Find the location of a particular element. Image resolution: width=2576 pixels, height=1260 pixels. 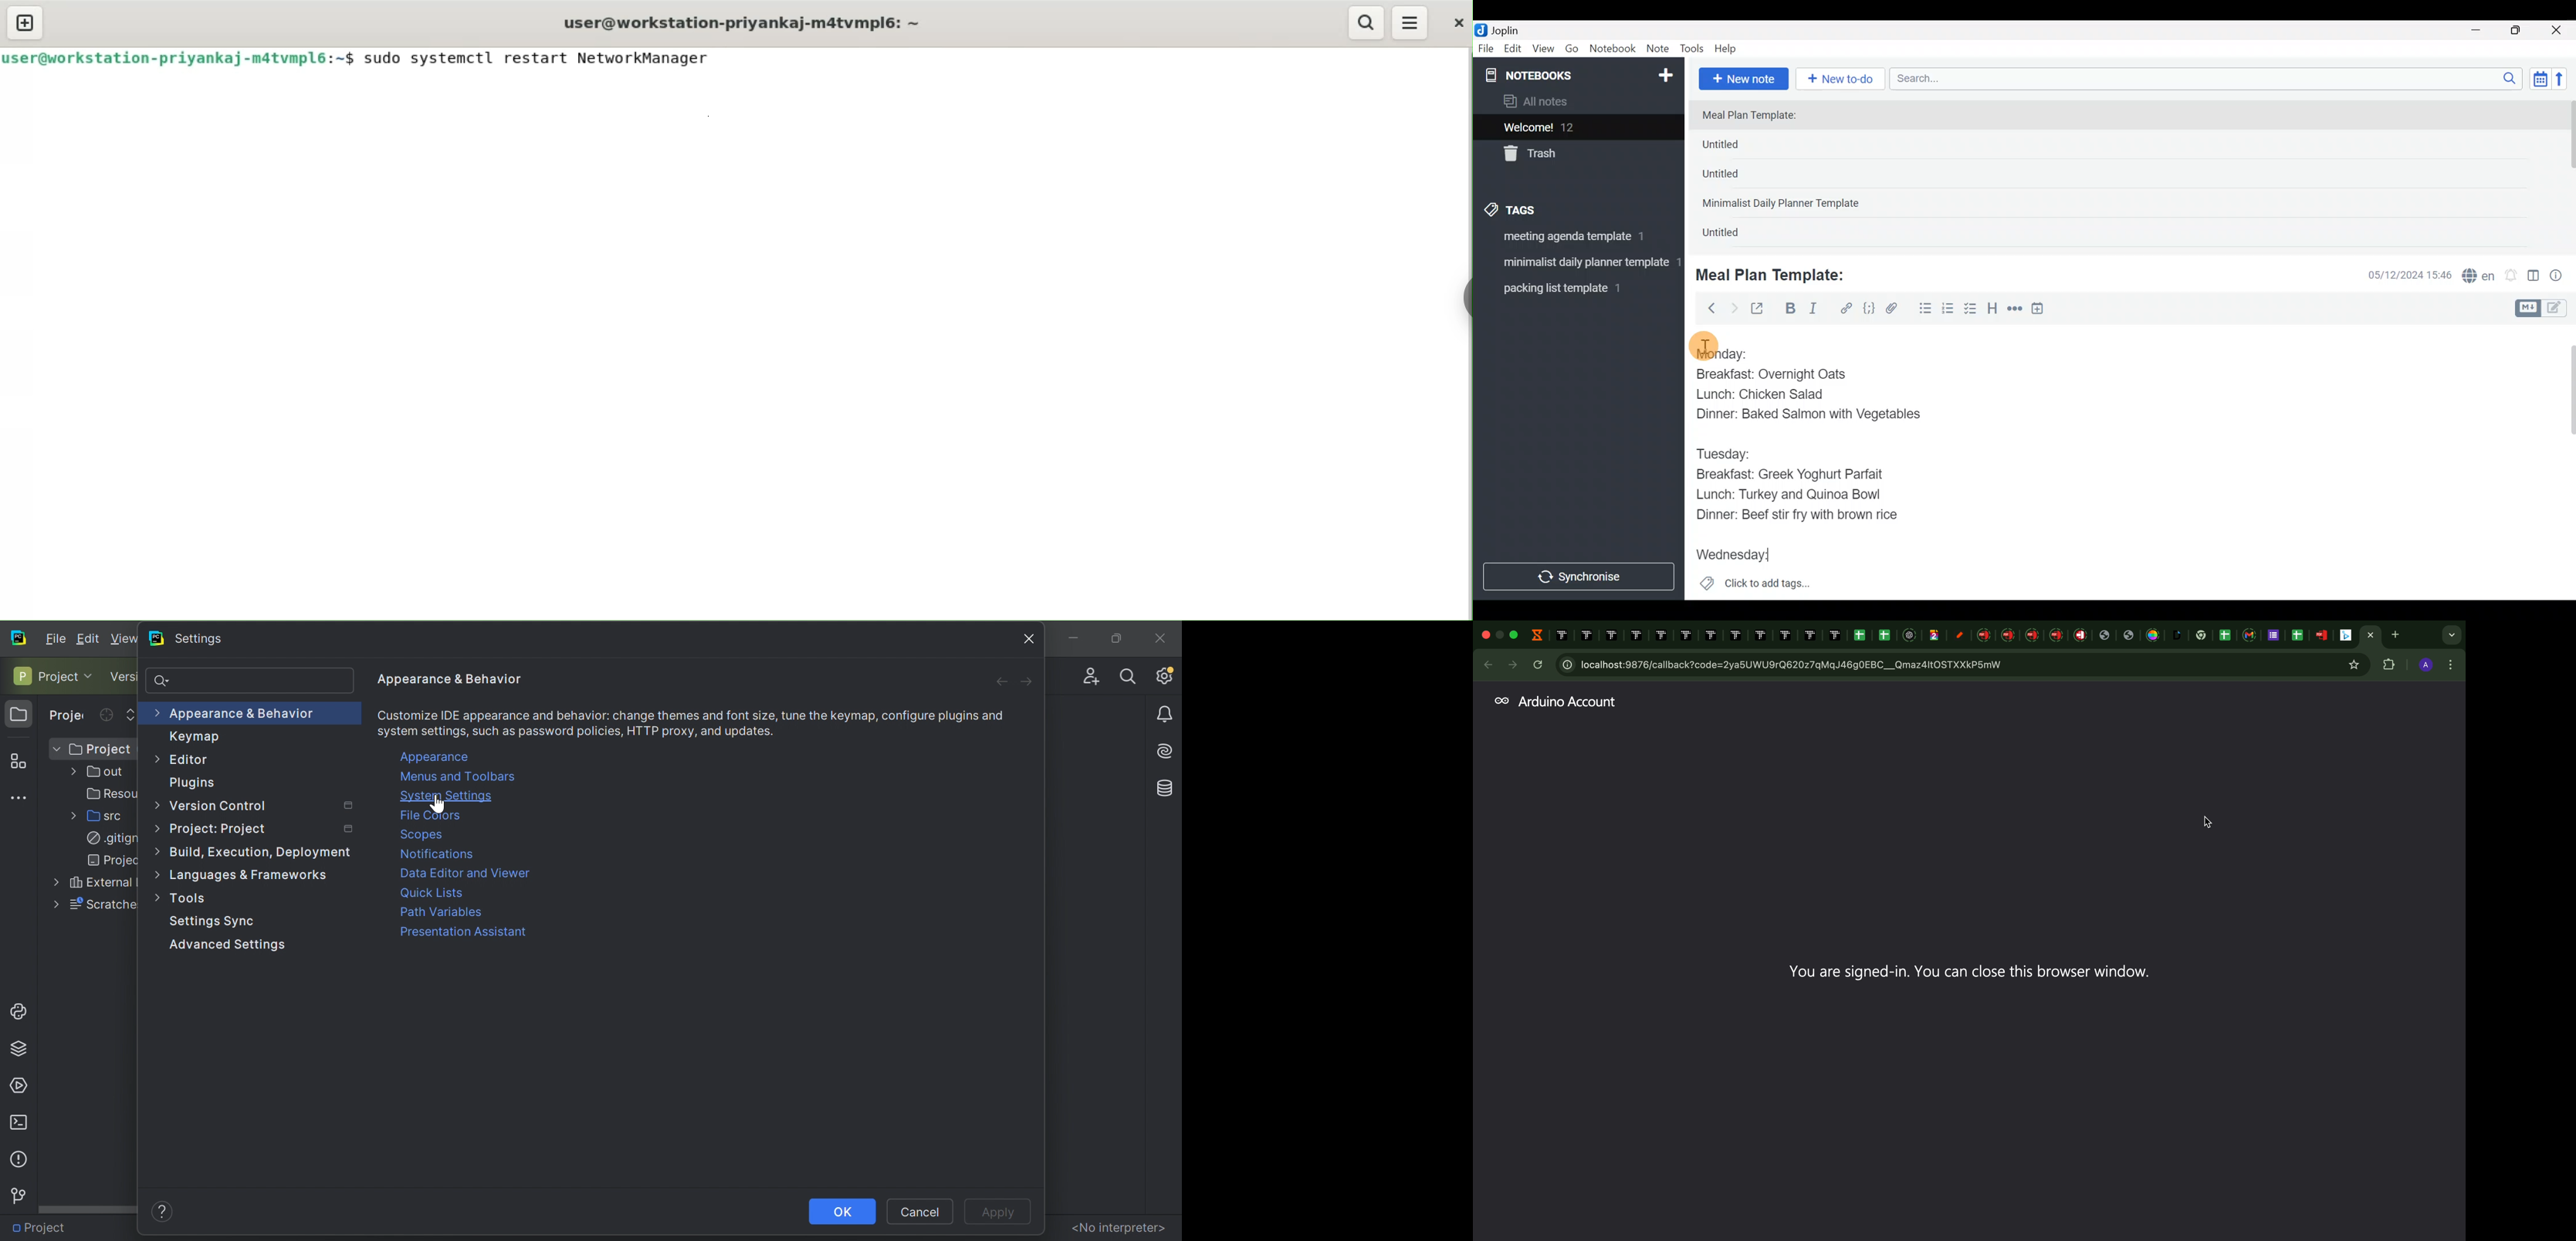

Toggle sort order is located at coordinates (2540, 79).